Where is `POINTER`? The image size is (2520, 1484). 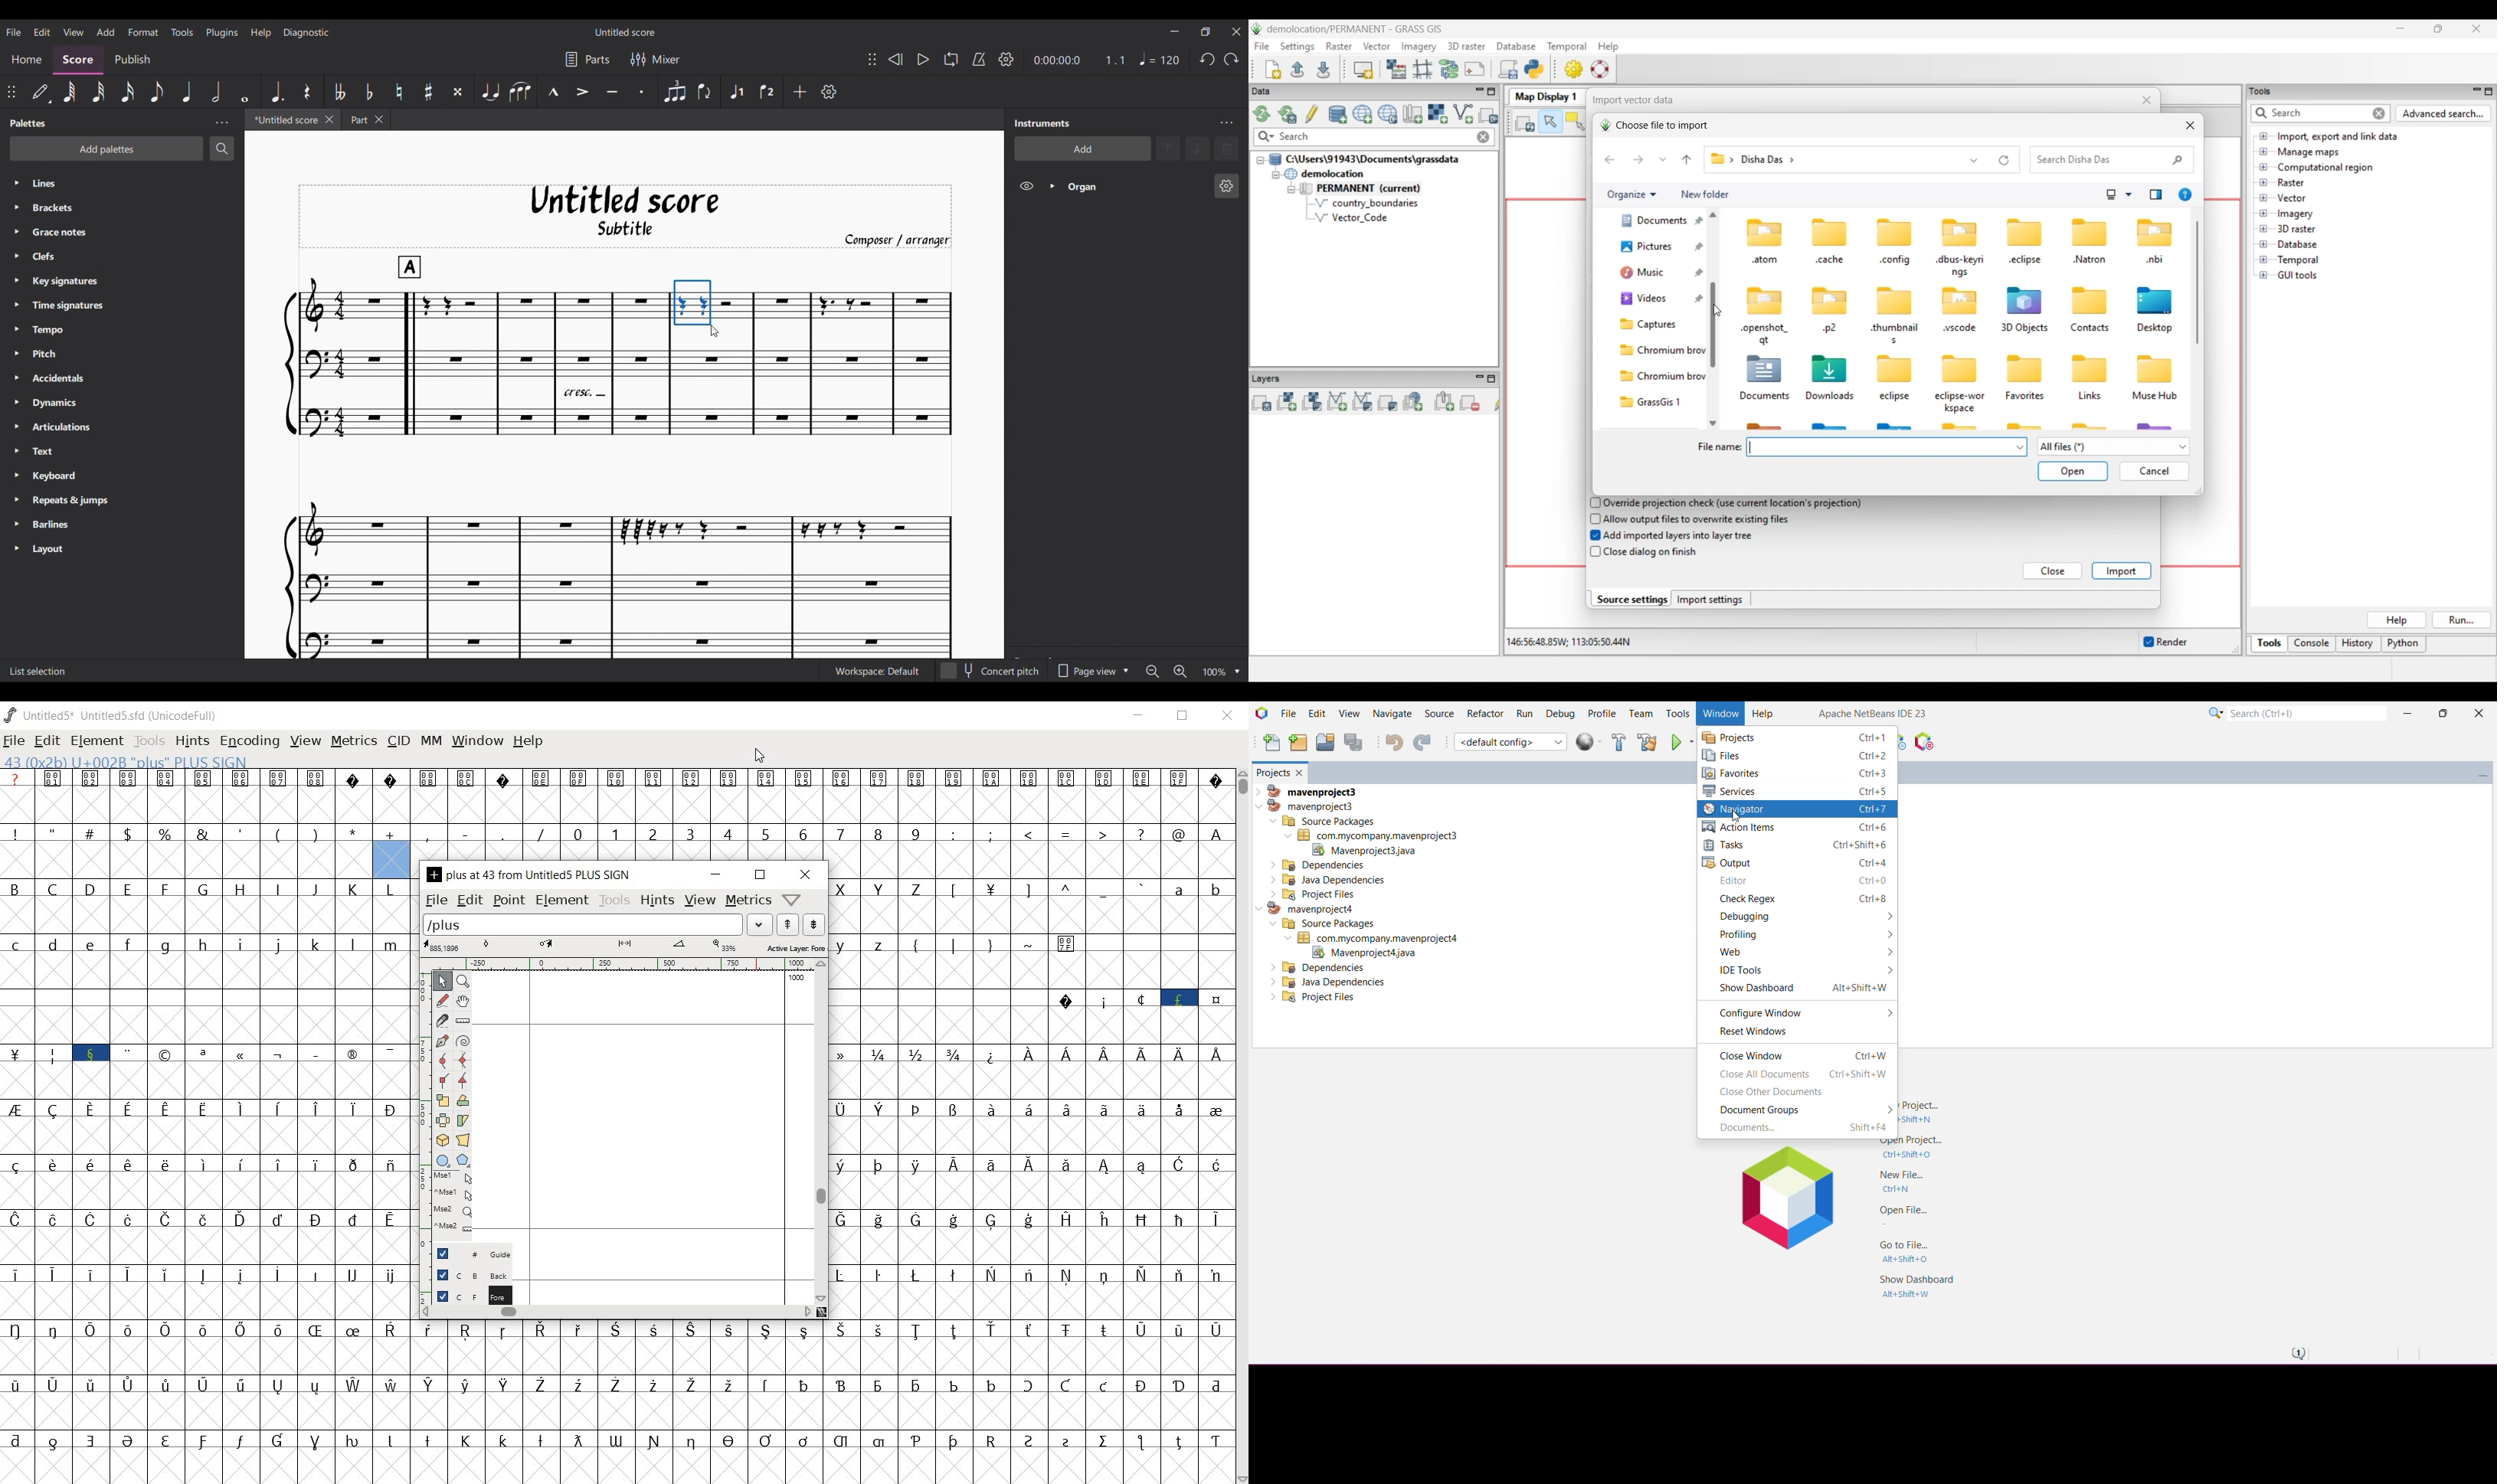 POINTER is located at coordinates (440, 982).